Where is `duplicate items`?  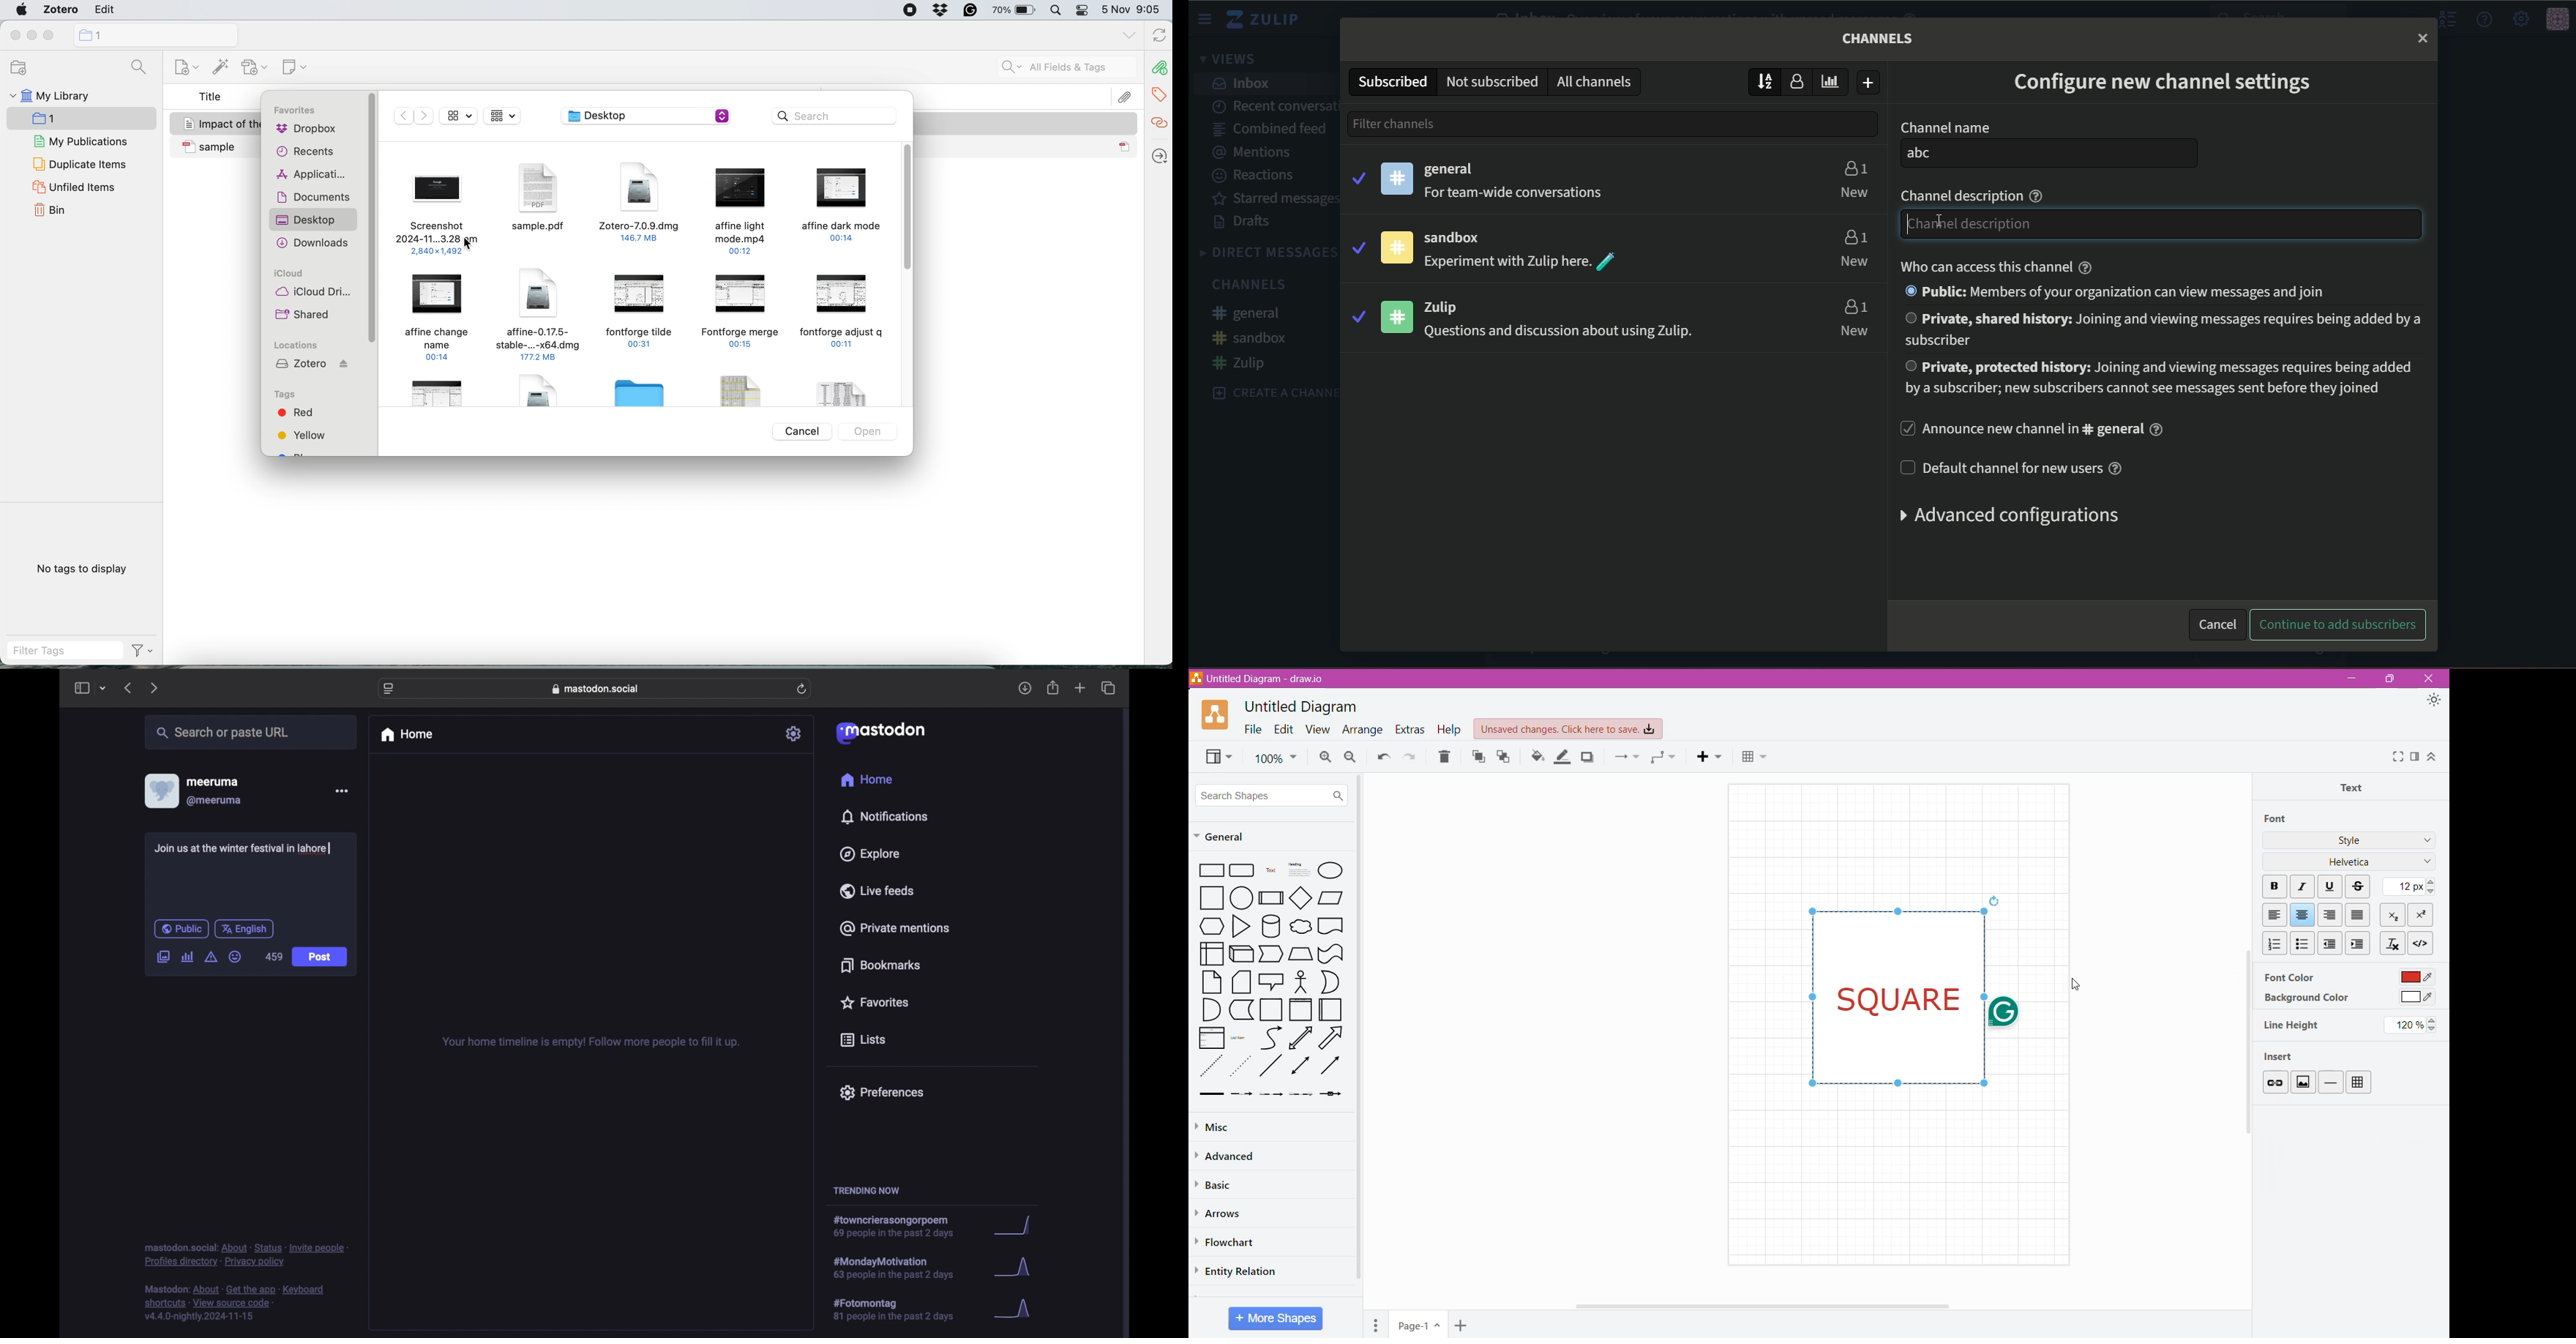 duplicate items is located at coordinates (80, 164).